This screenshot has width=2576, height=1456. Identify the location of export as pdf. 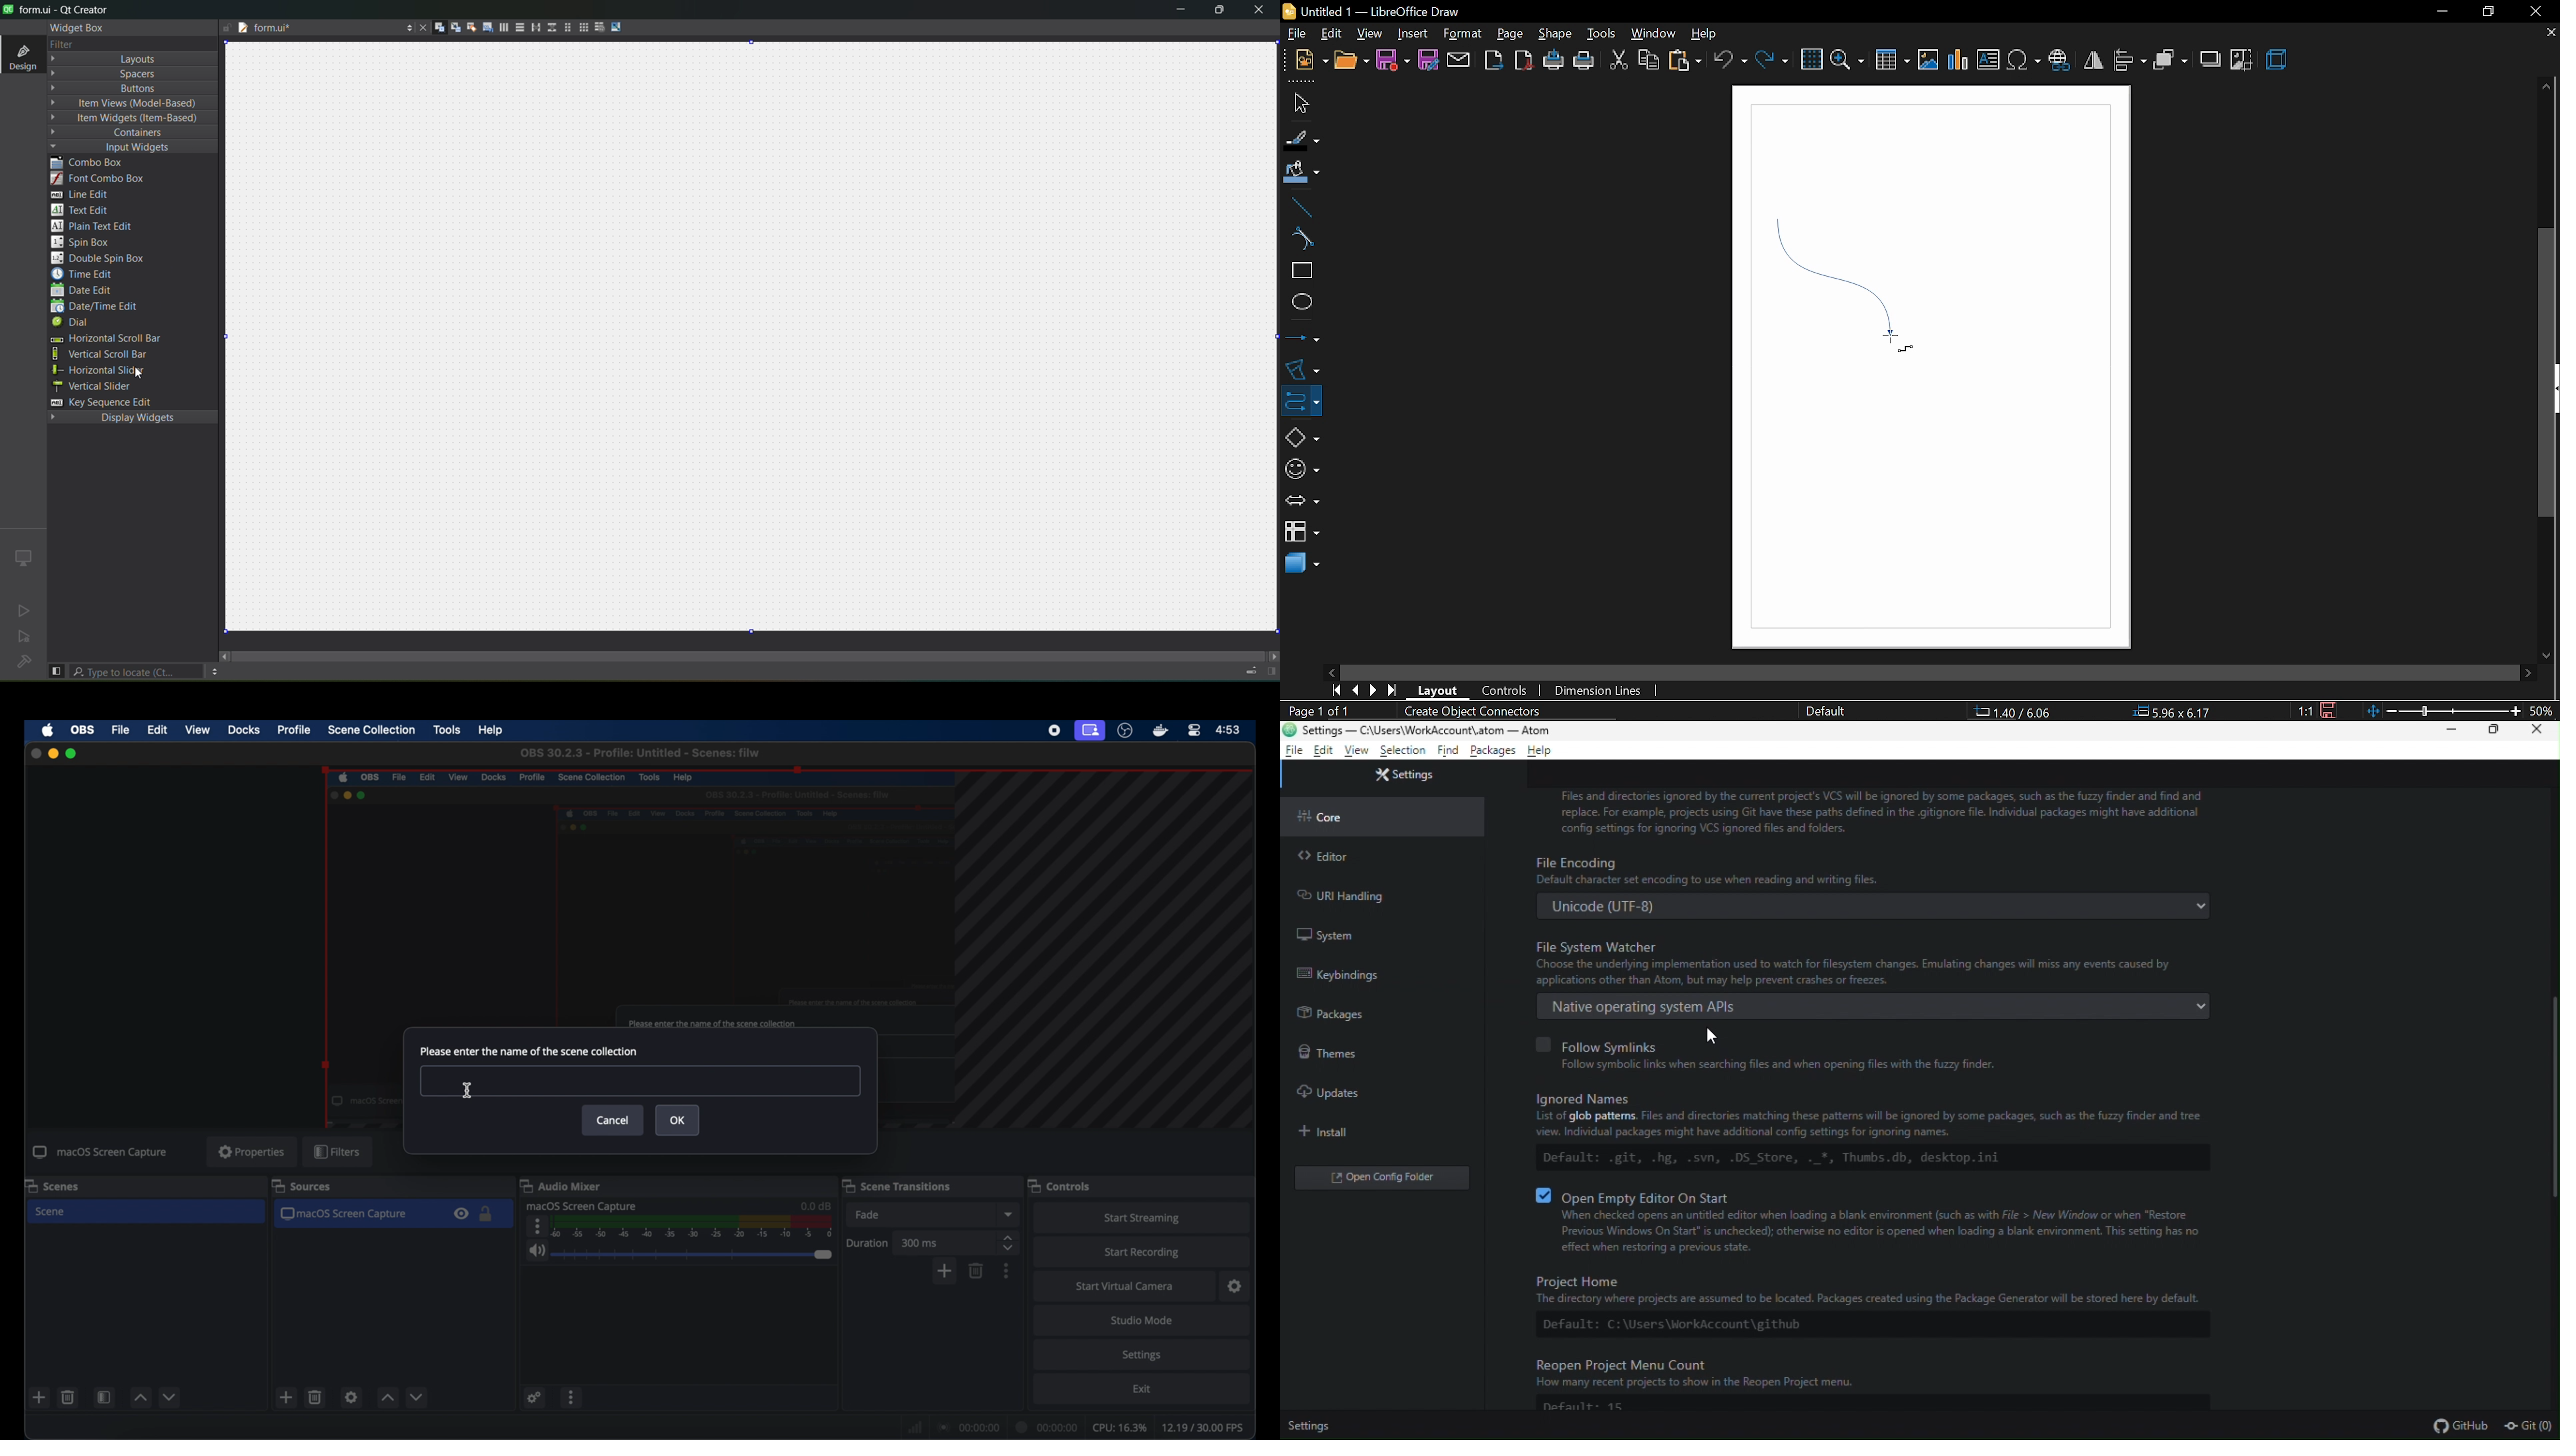
(1524, 62).